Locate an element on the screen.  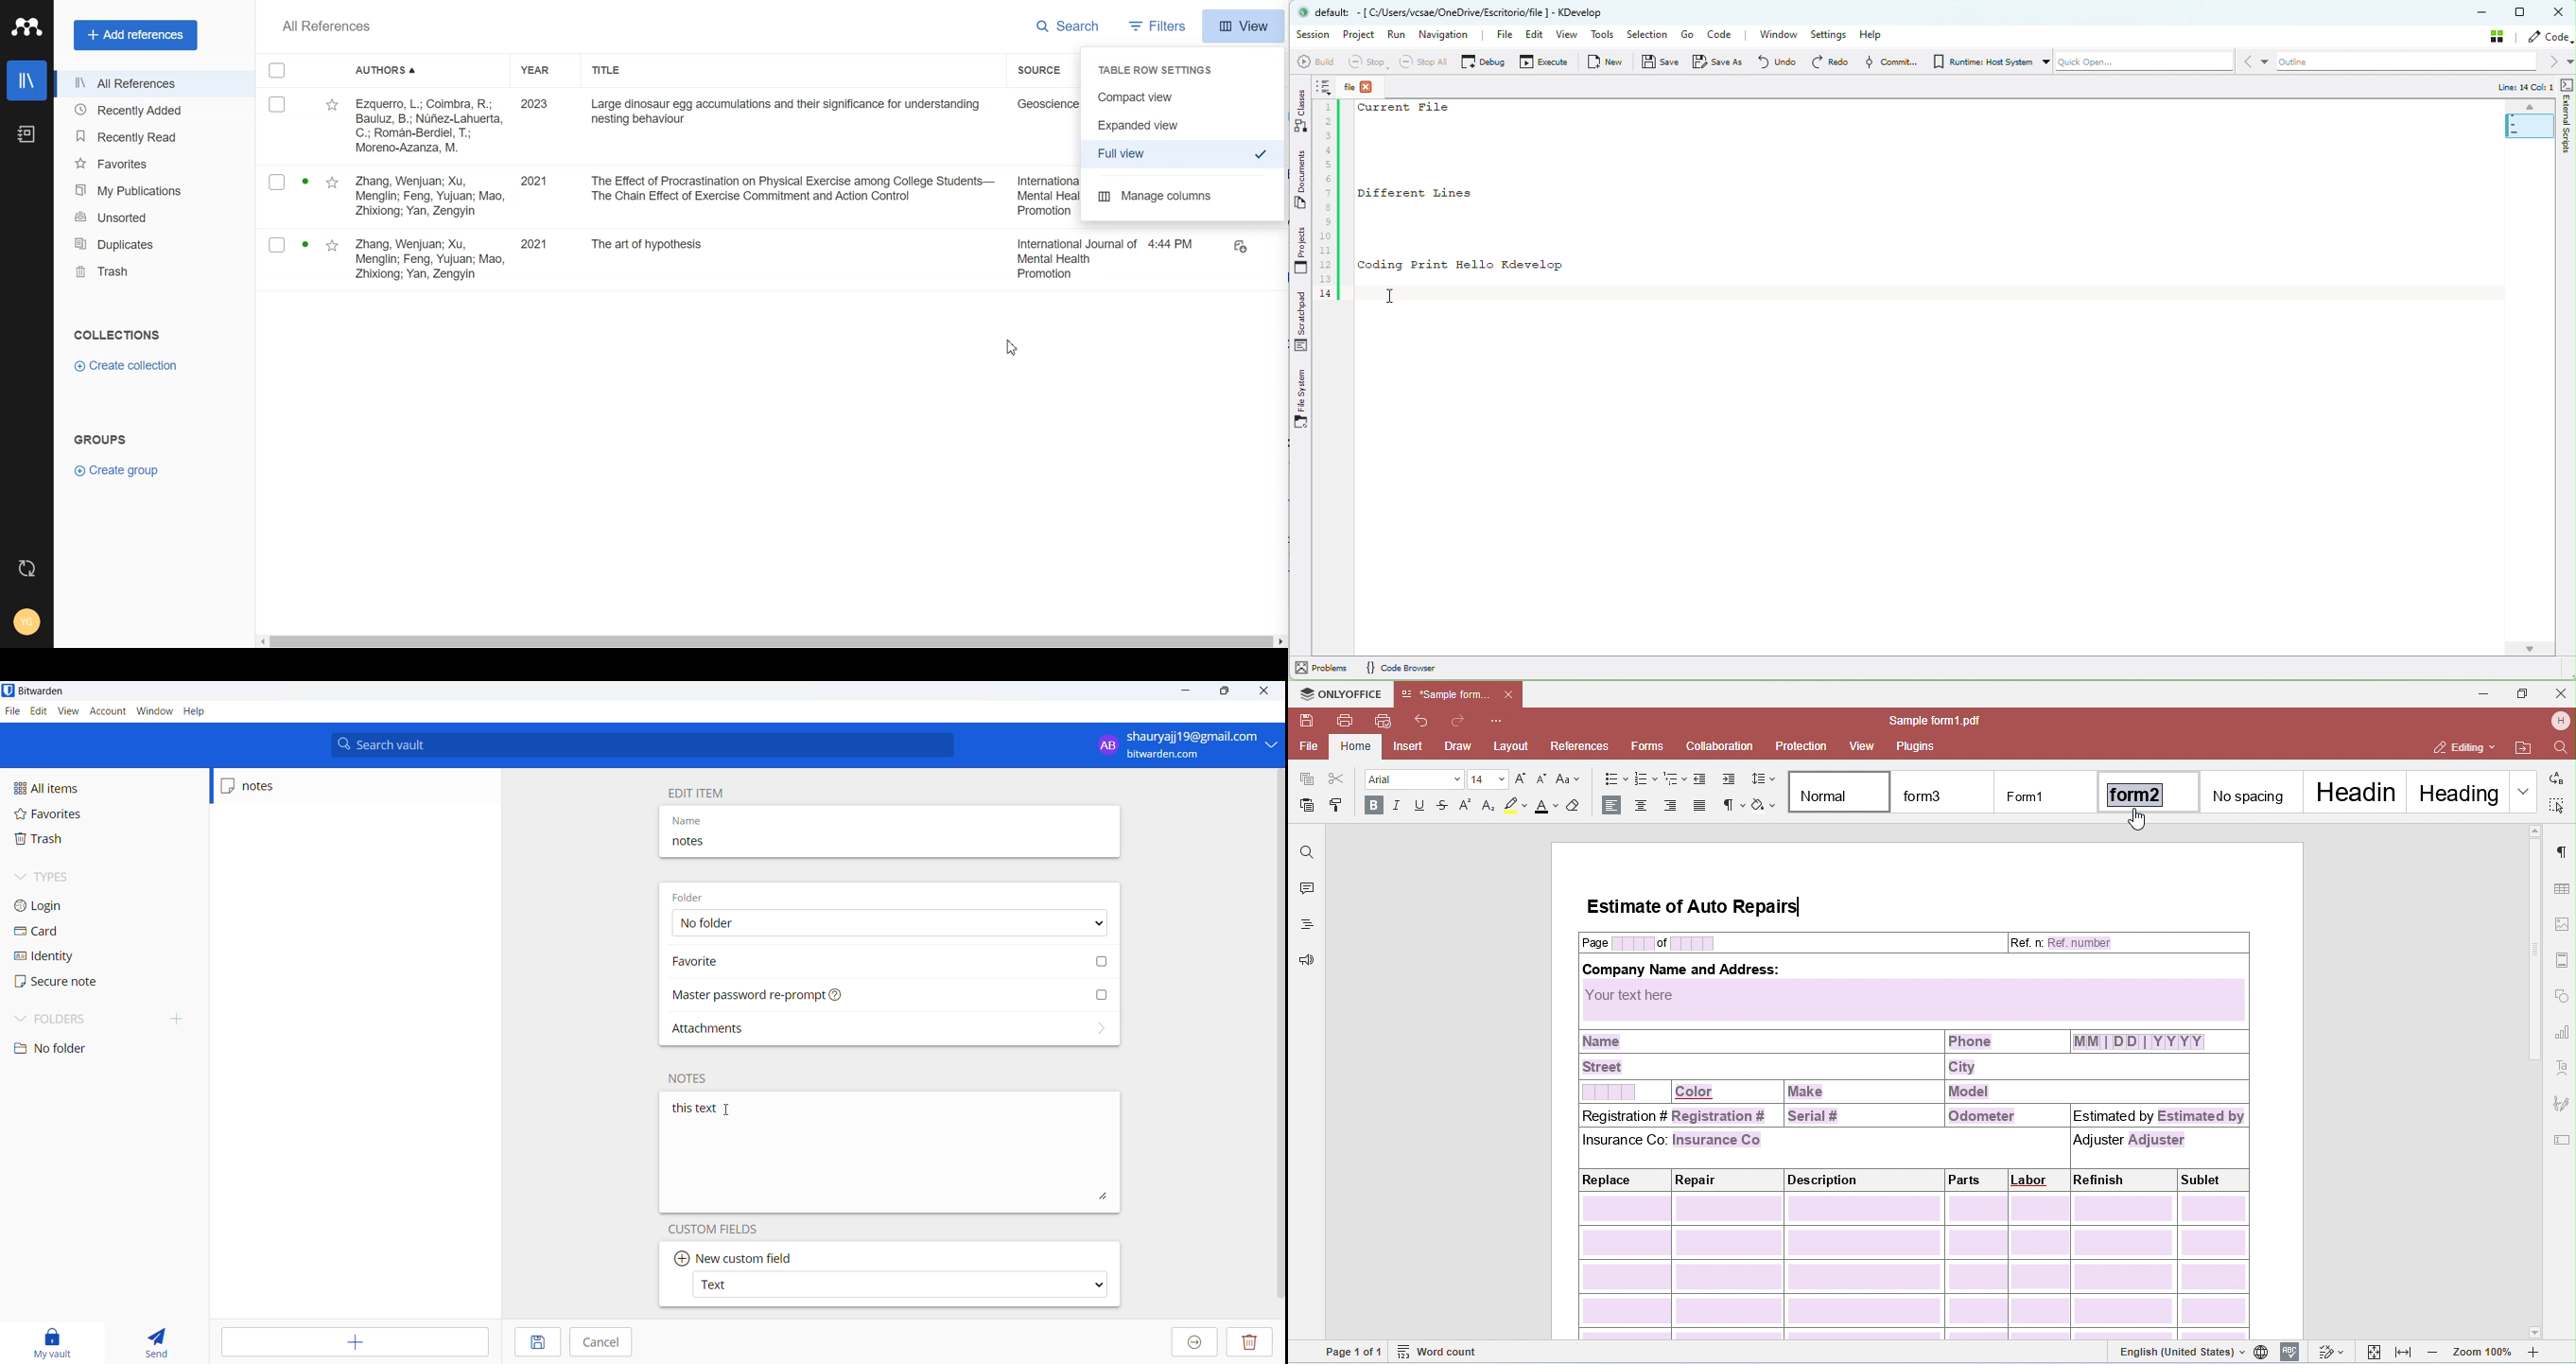
Full view is located at coordinates (1185, 154).